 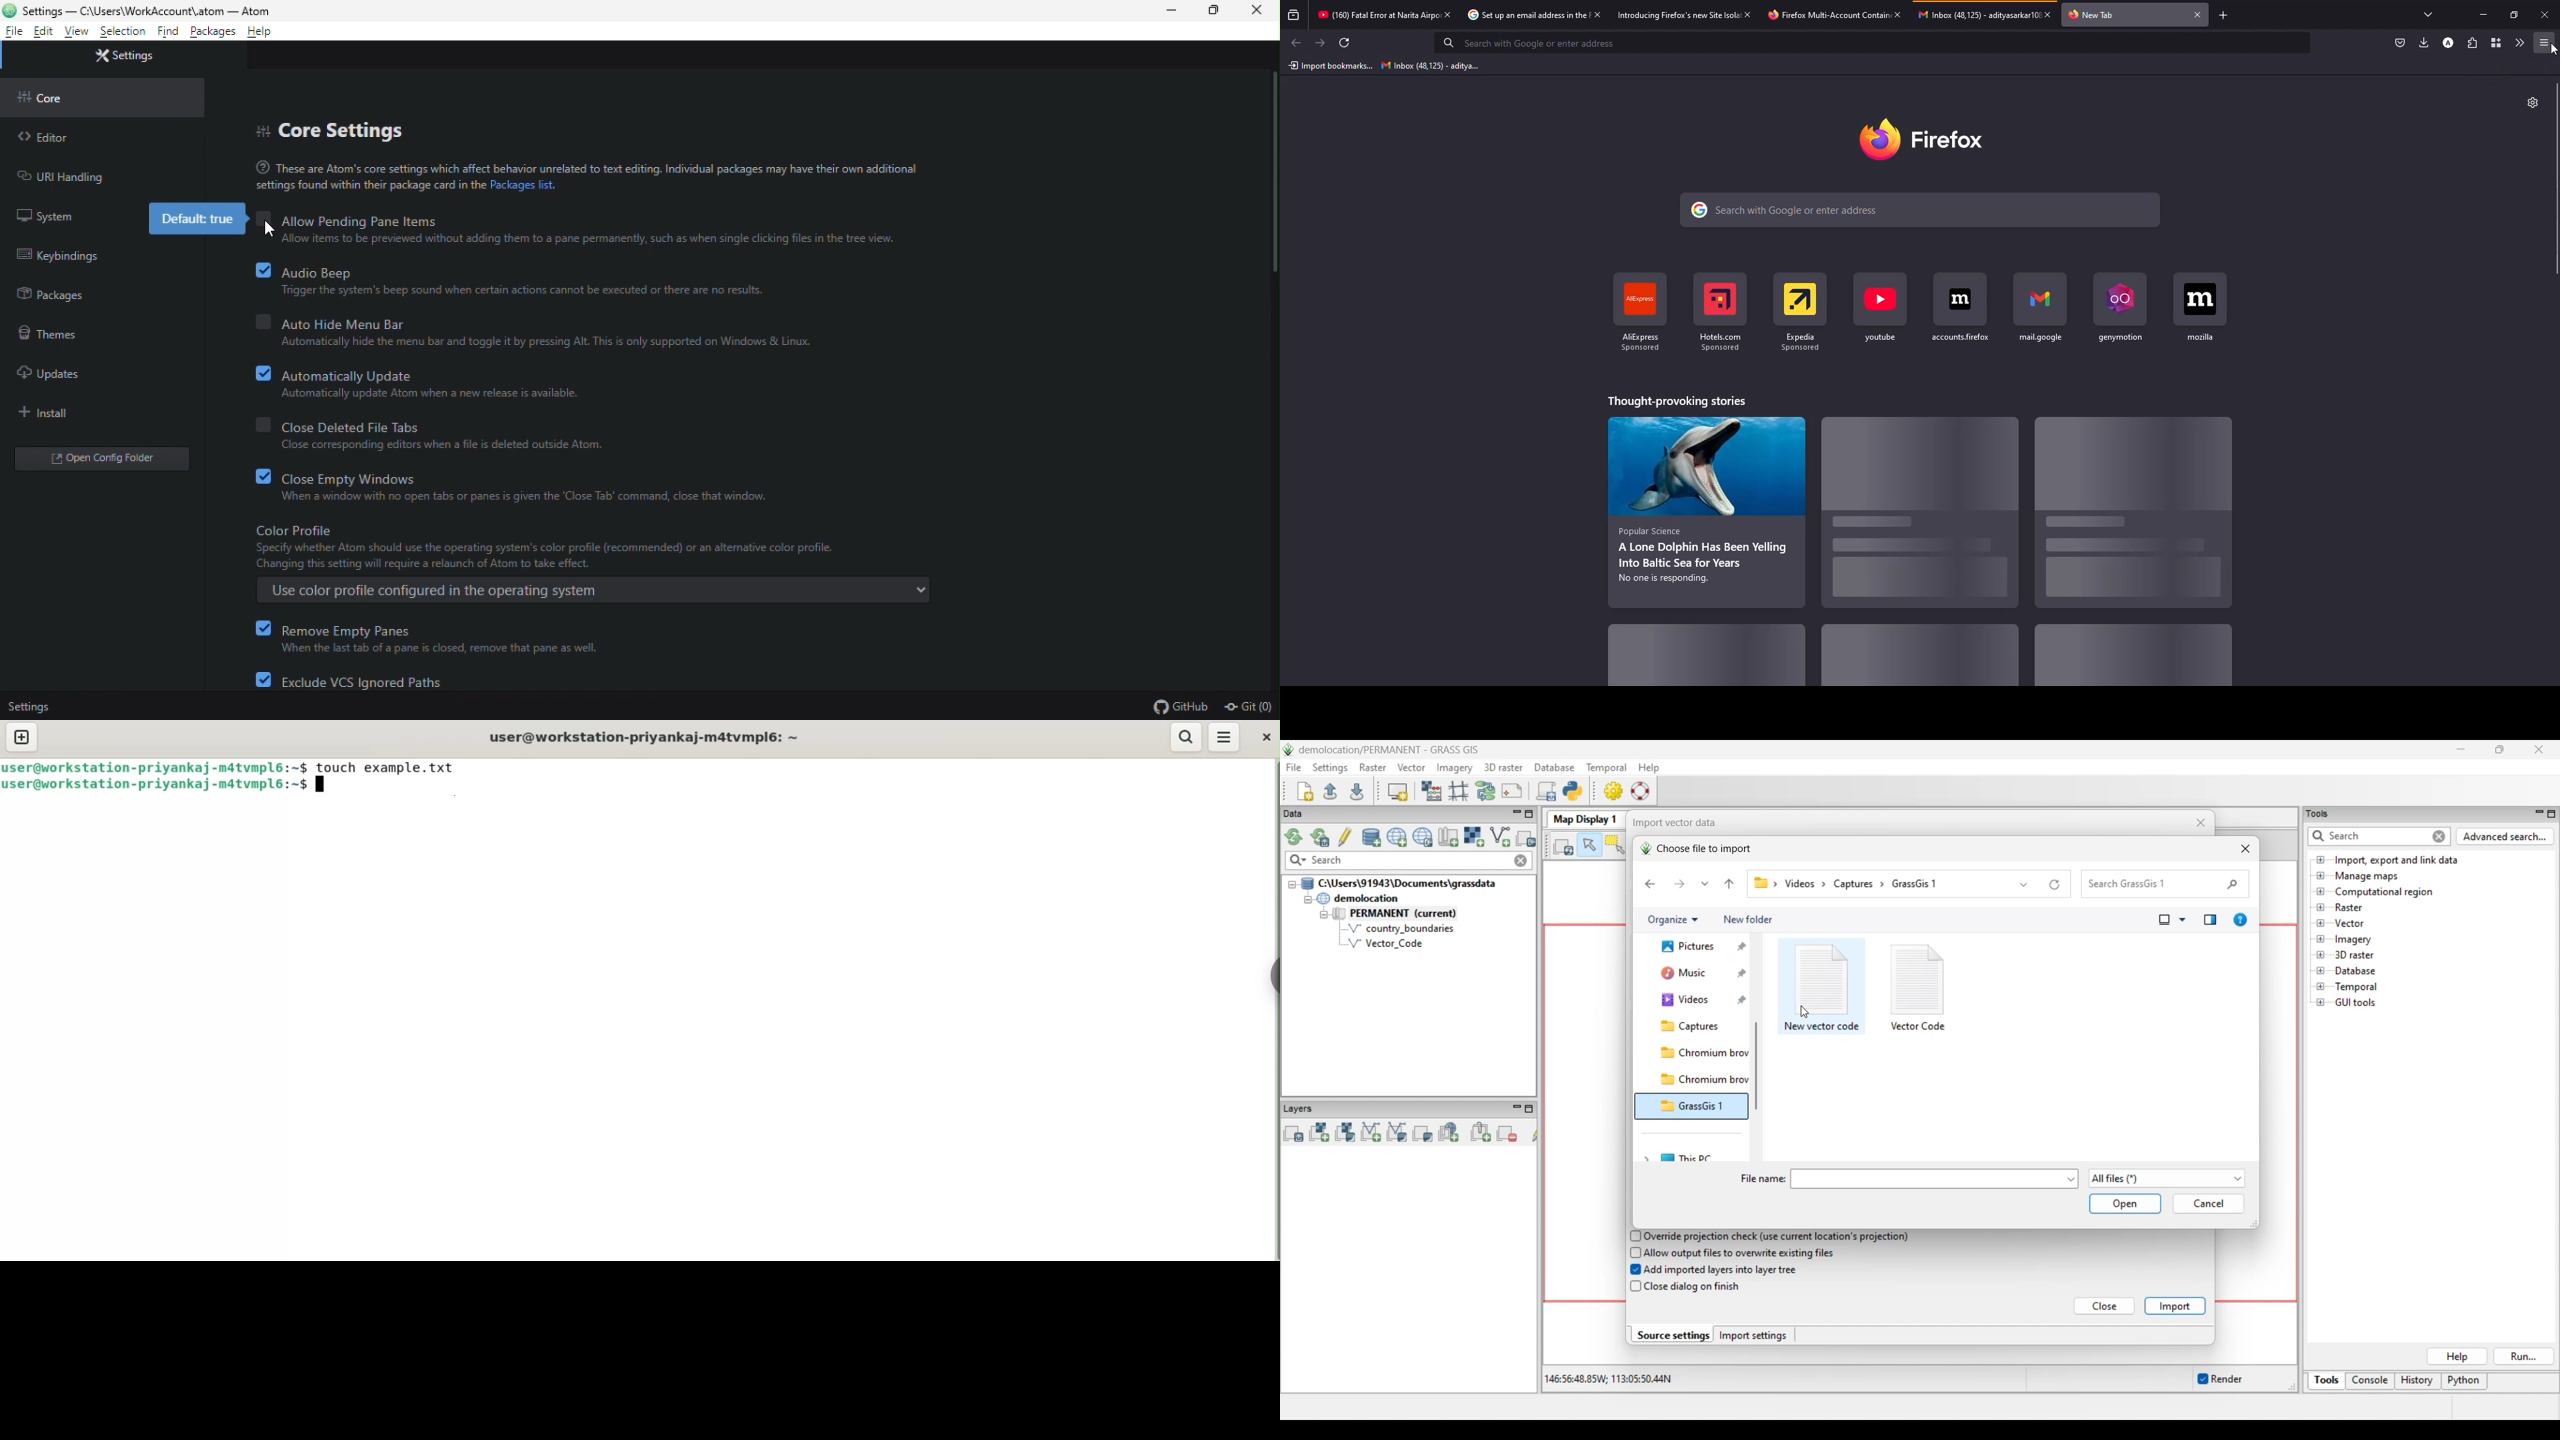 I want to click on updates, so click(x=55, y=375).